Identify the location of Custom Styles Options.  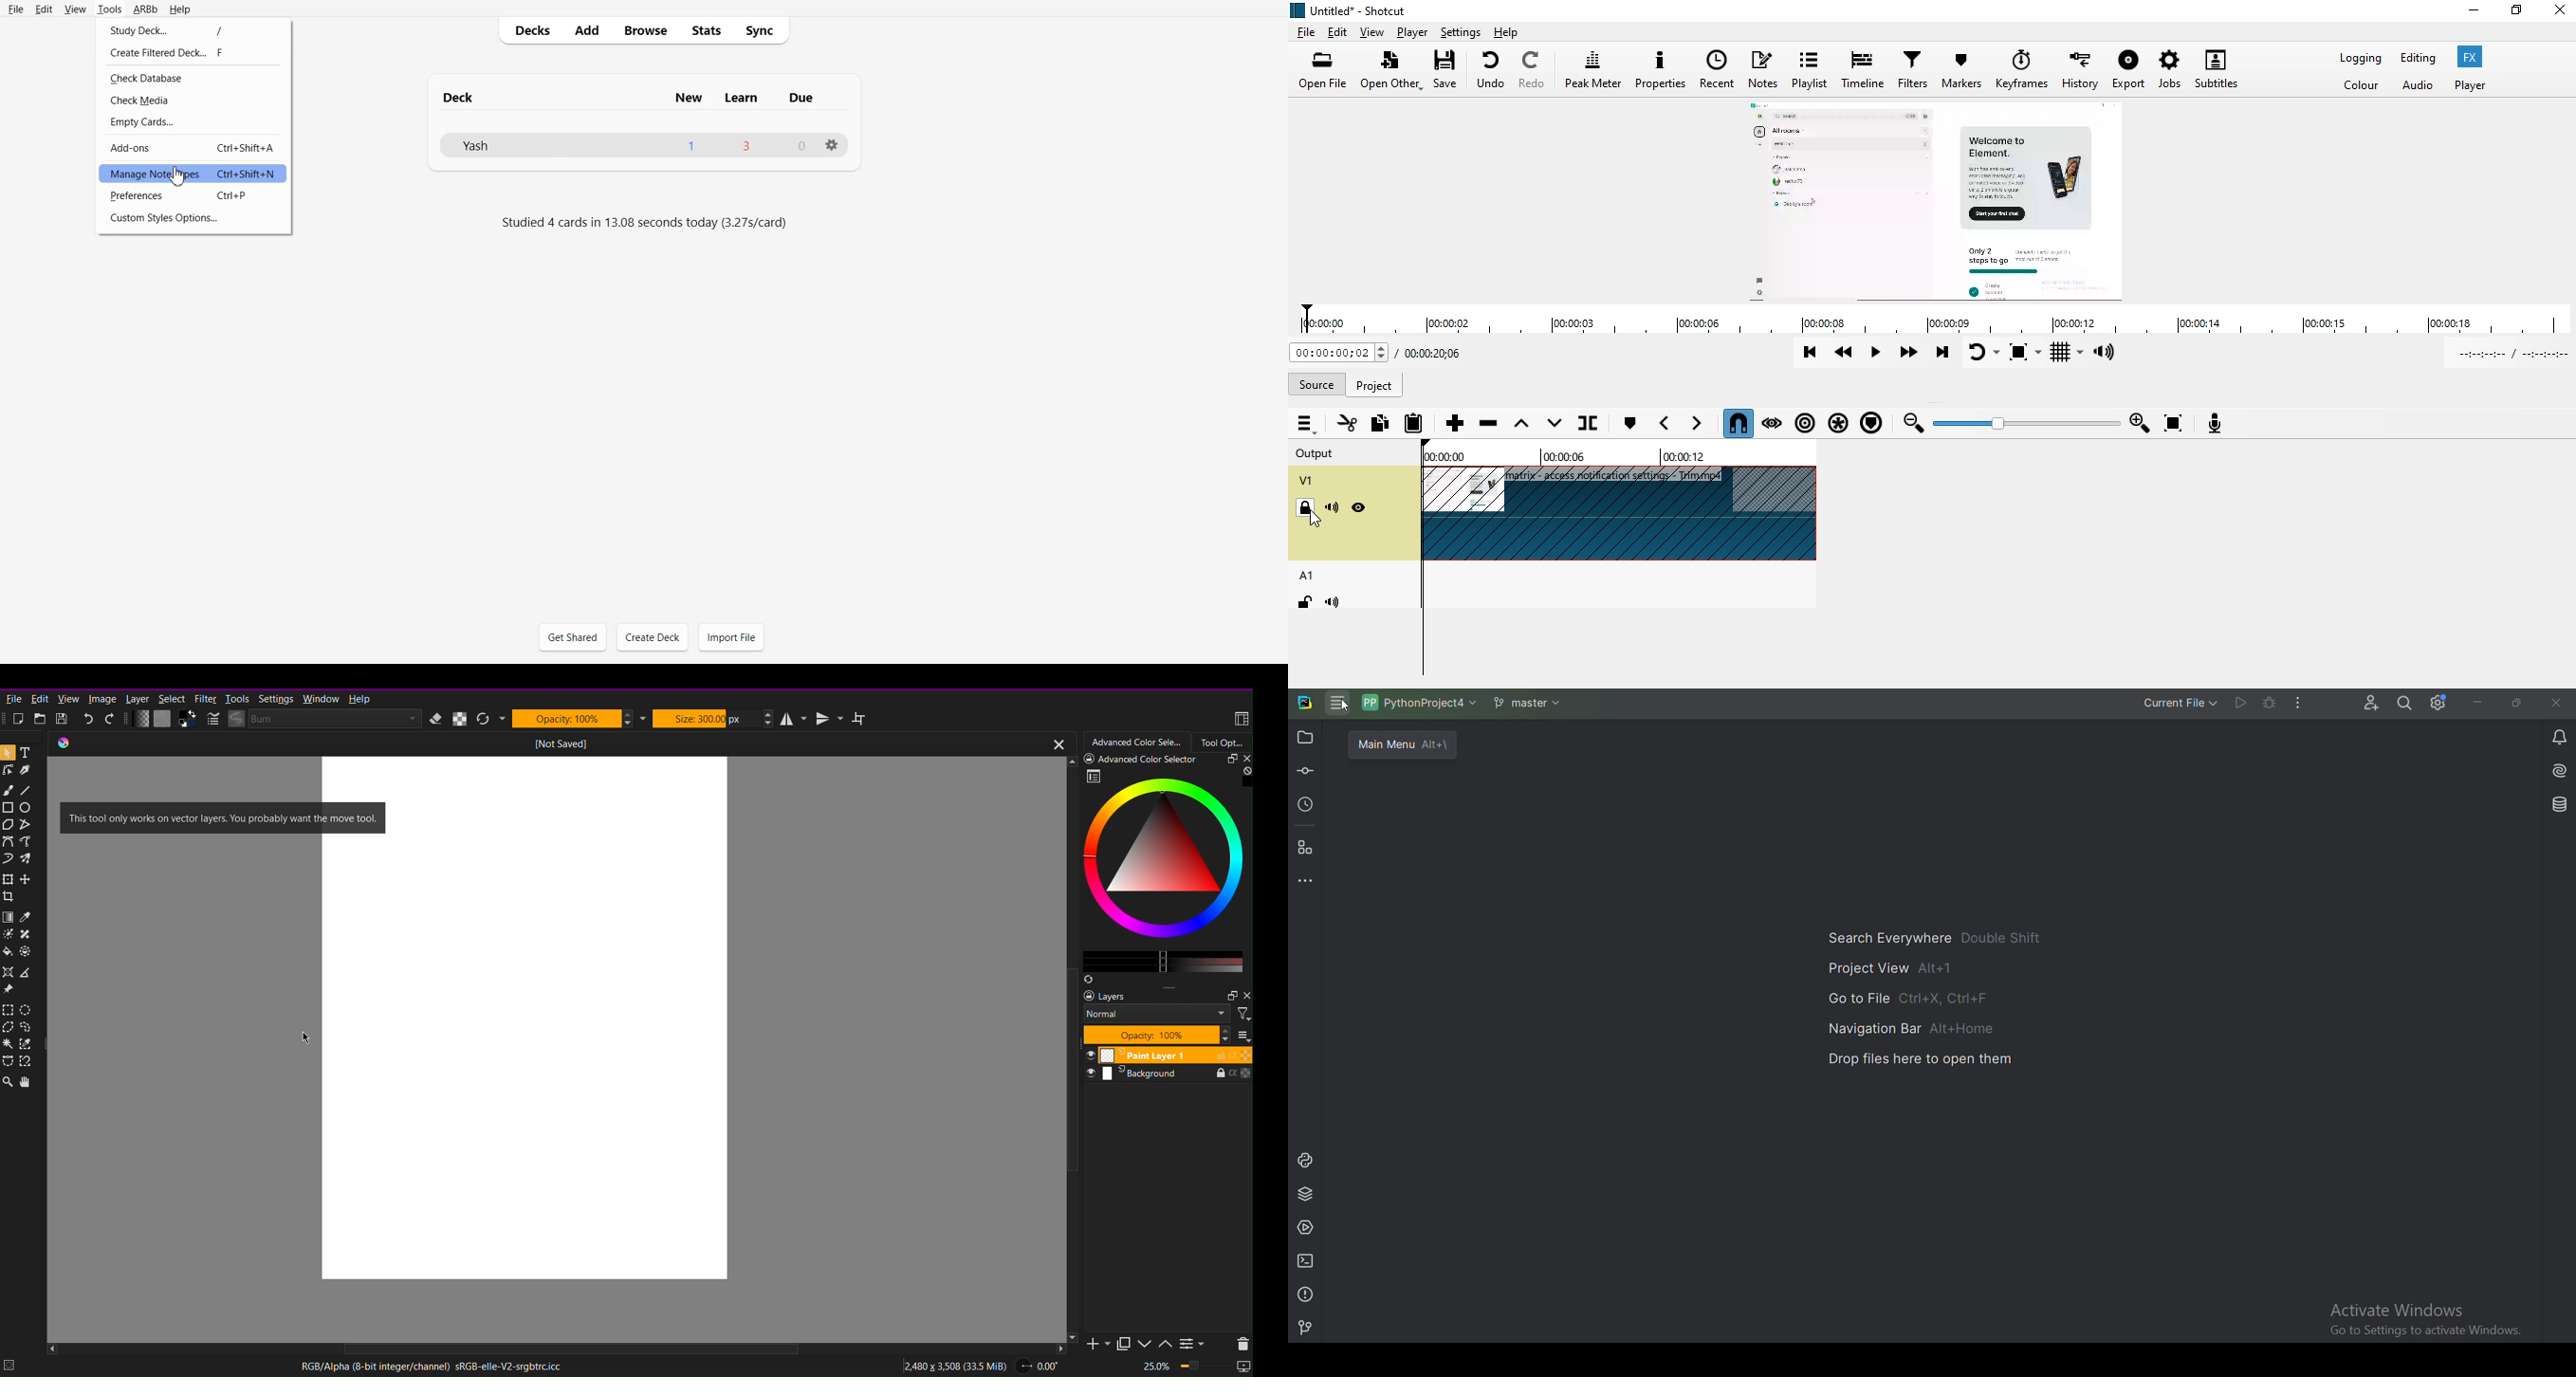
(193, 219).